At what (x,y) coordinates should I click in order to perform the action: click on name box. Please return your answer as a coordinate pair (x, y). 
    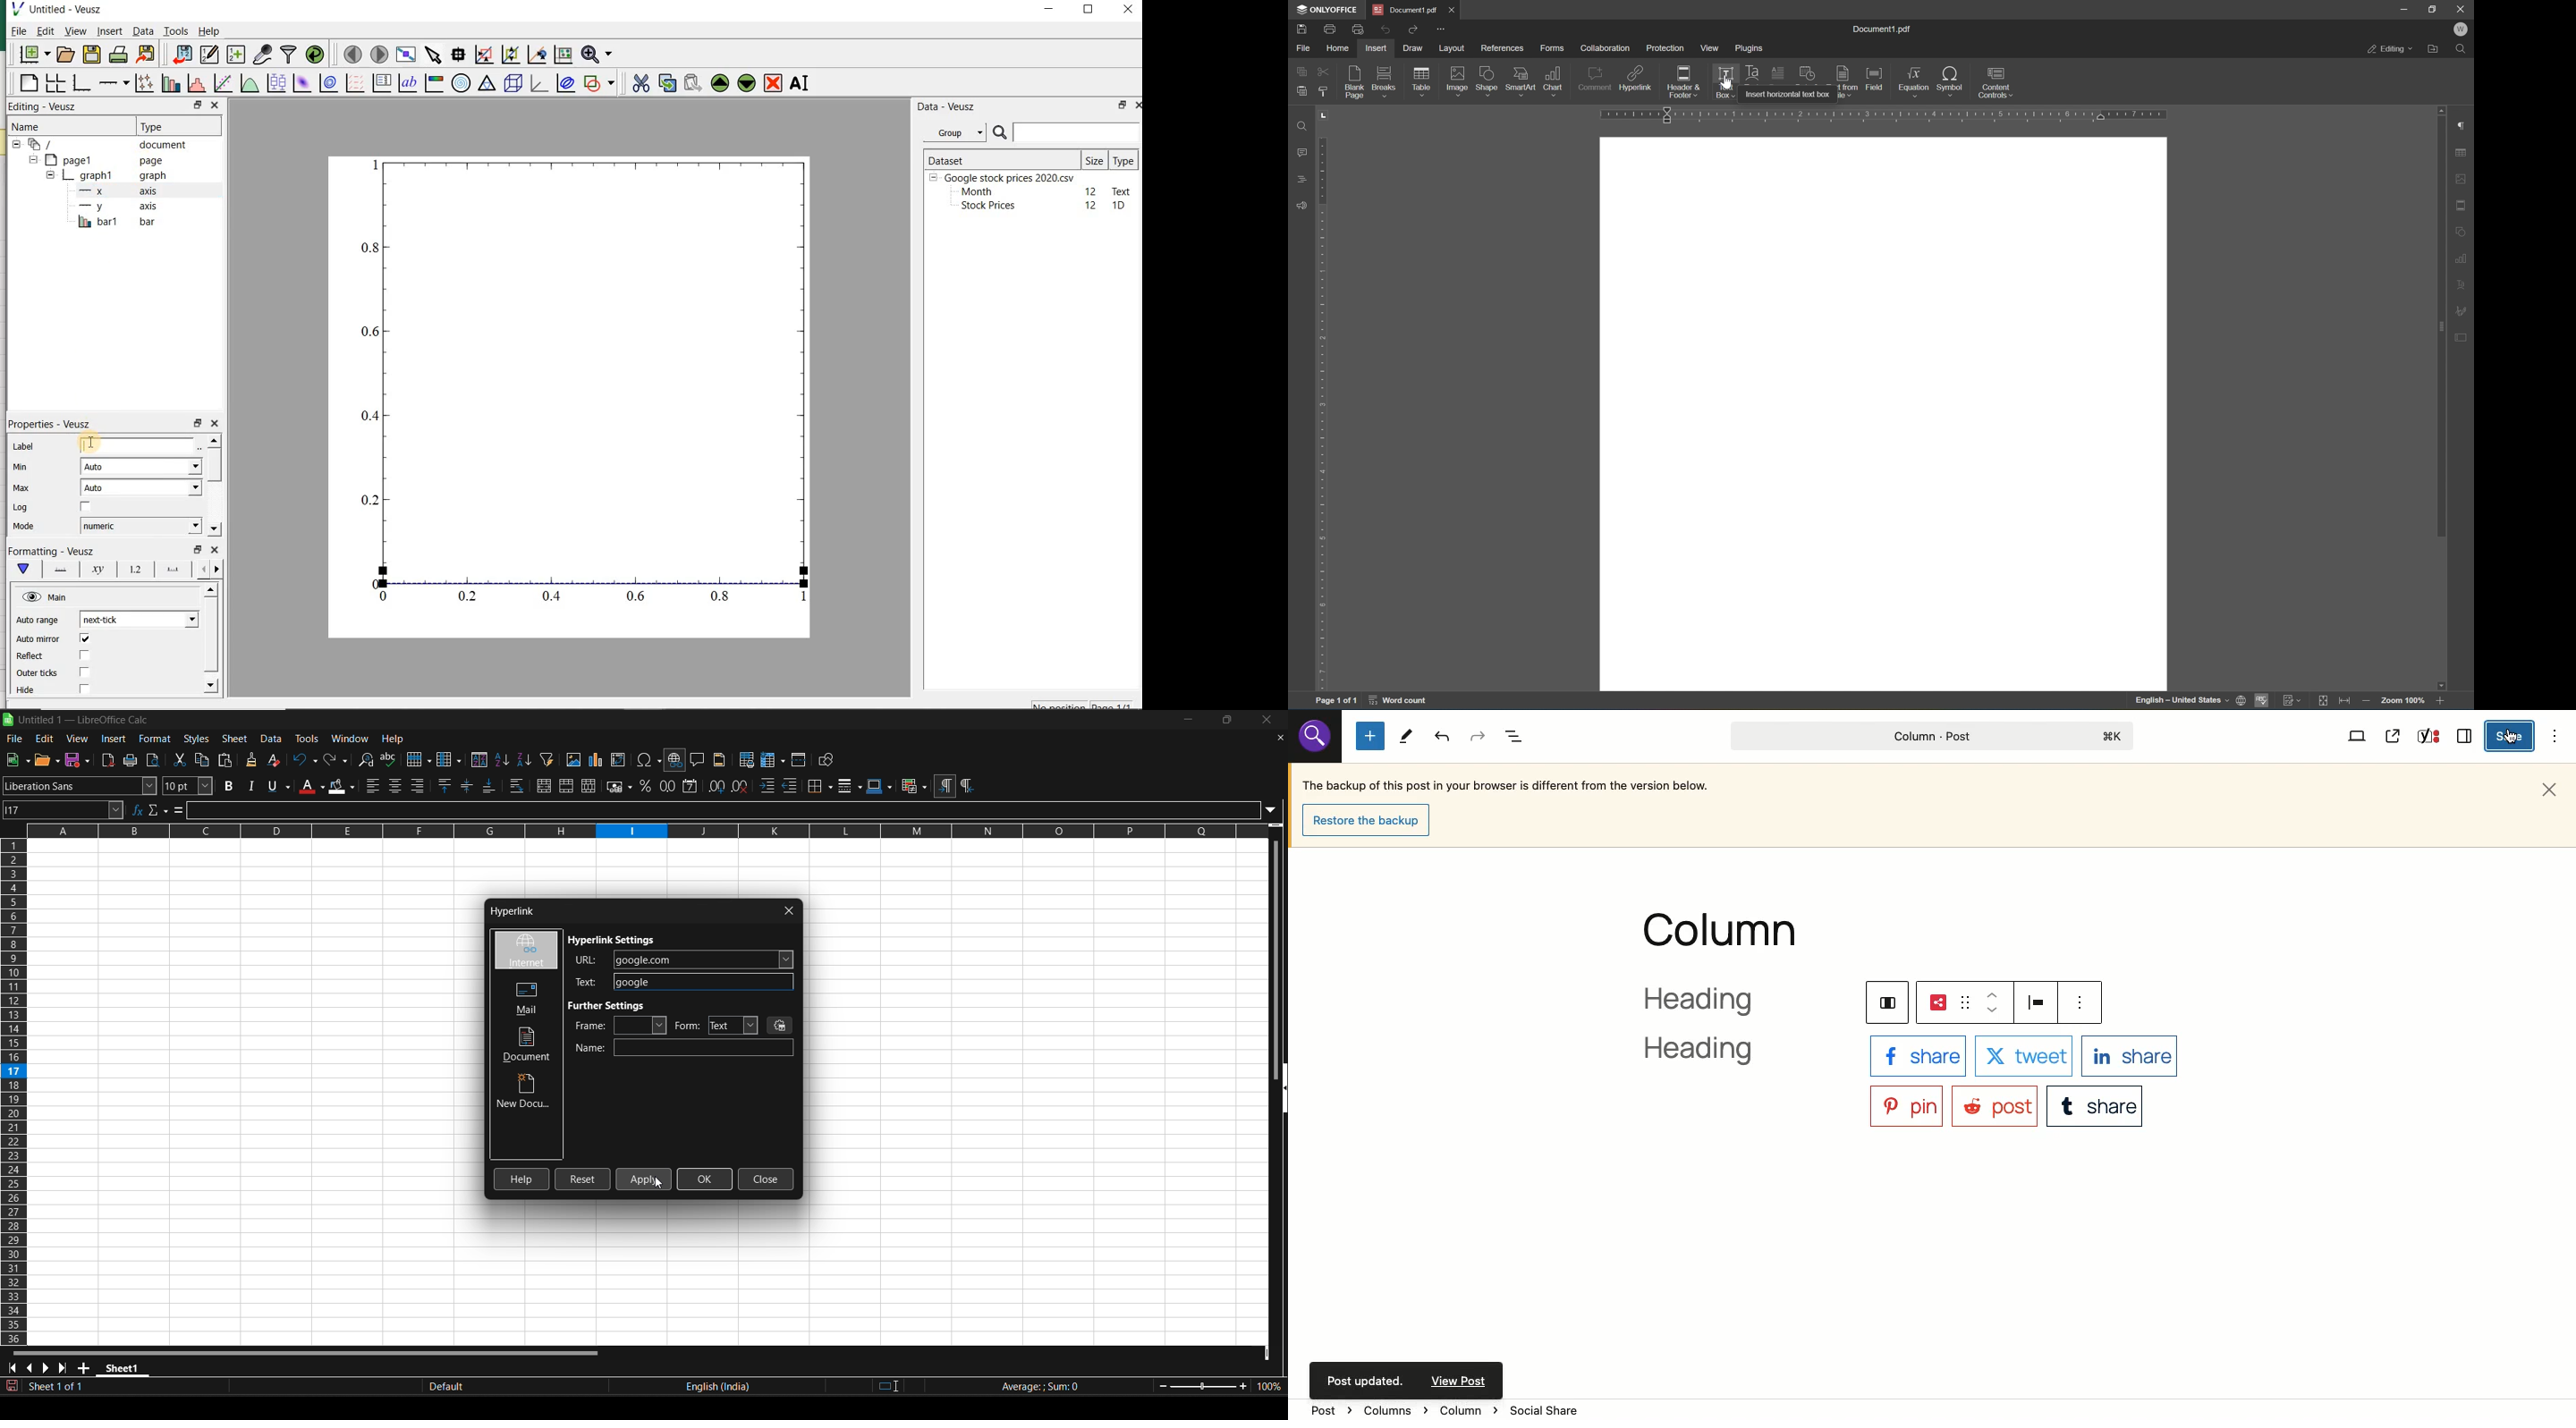
    Looking at the image, I should click on (64, 810).